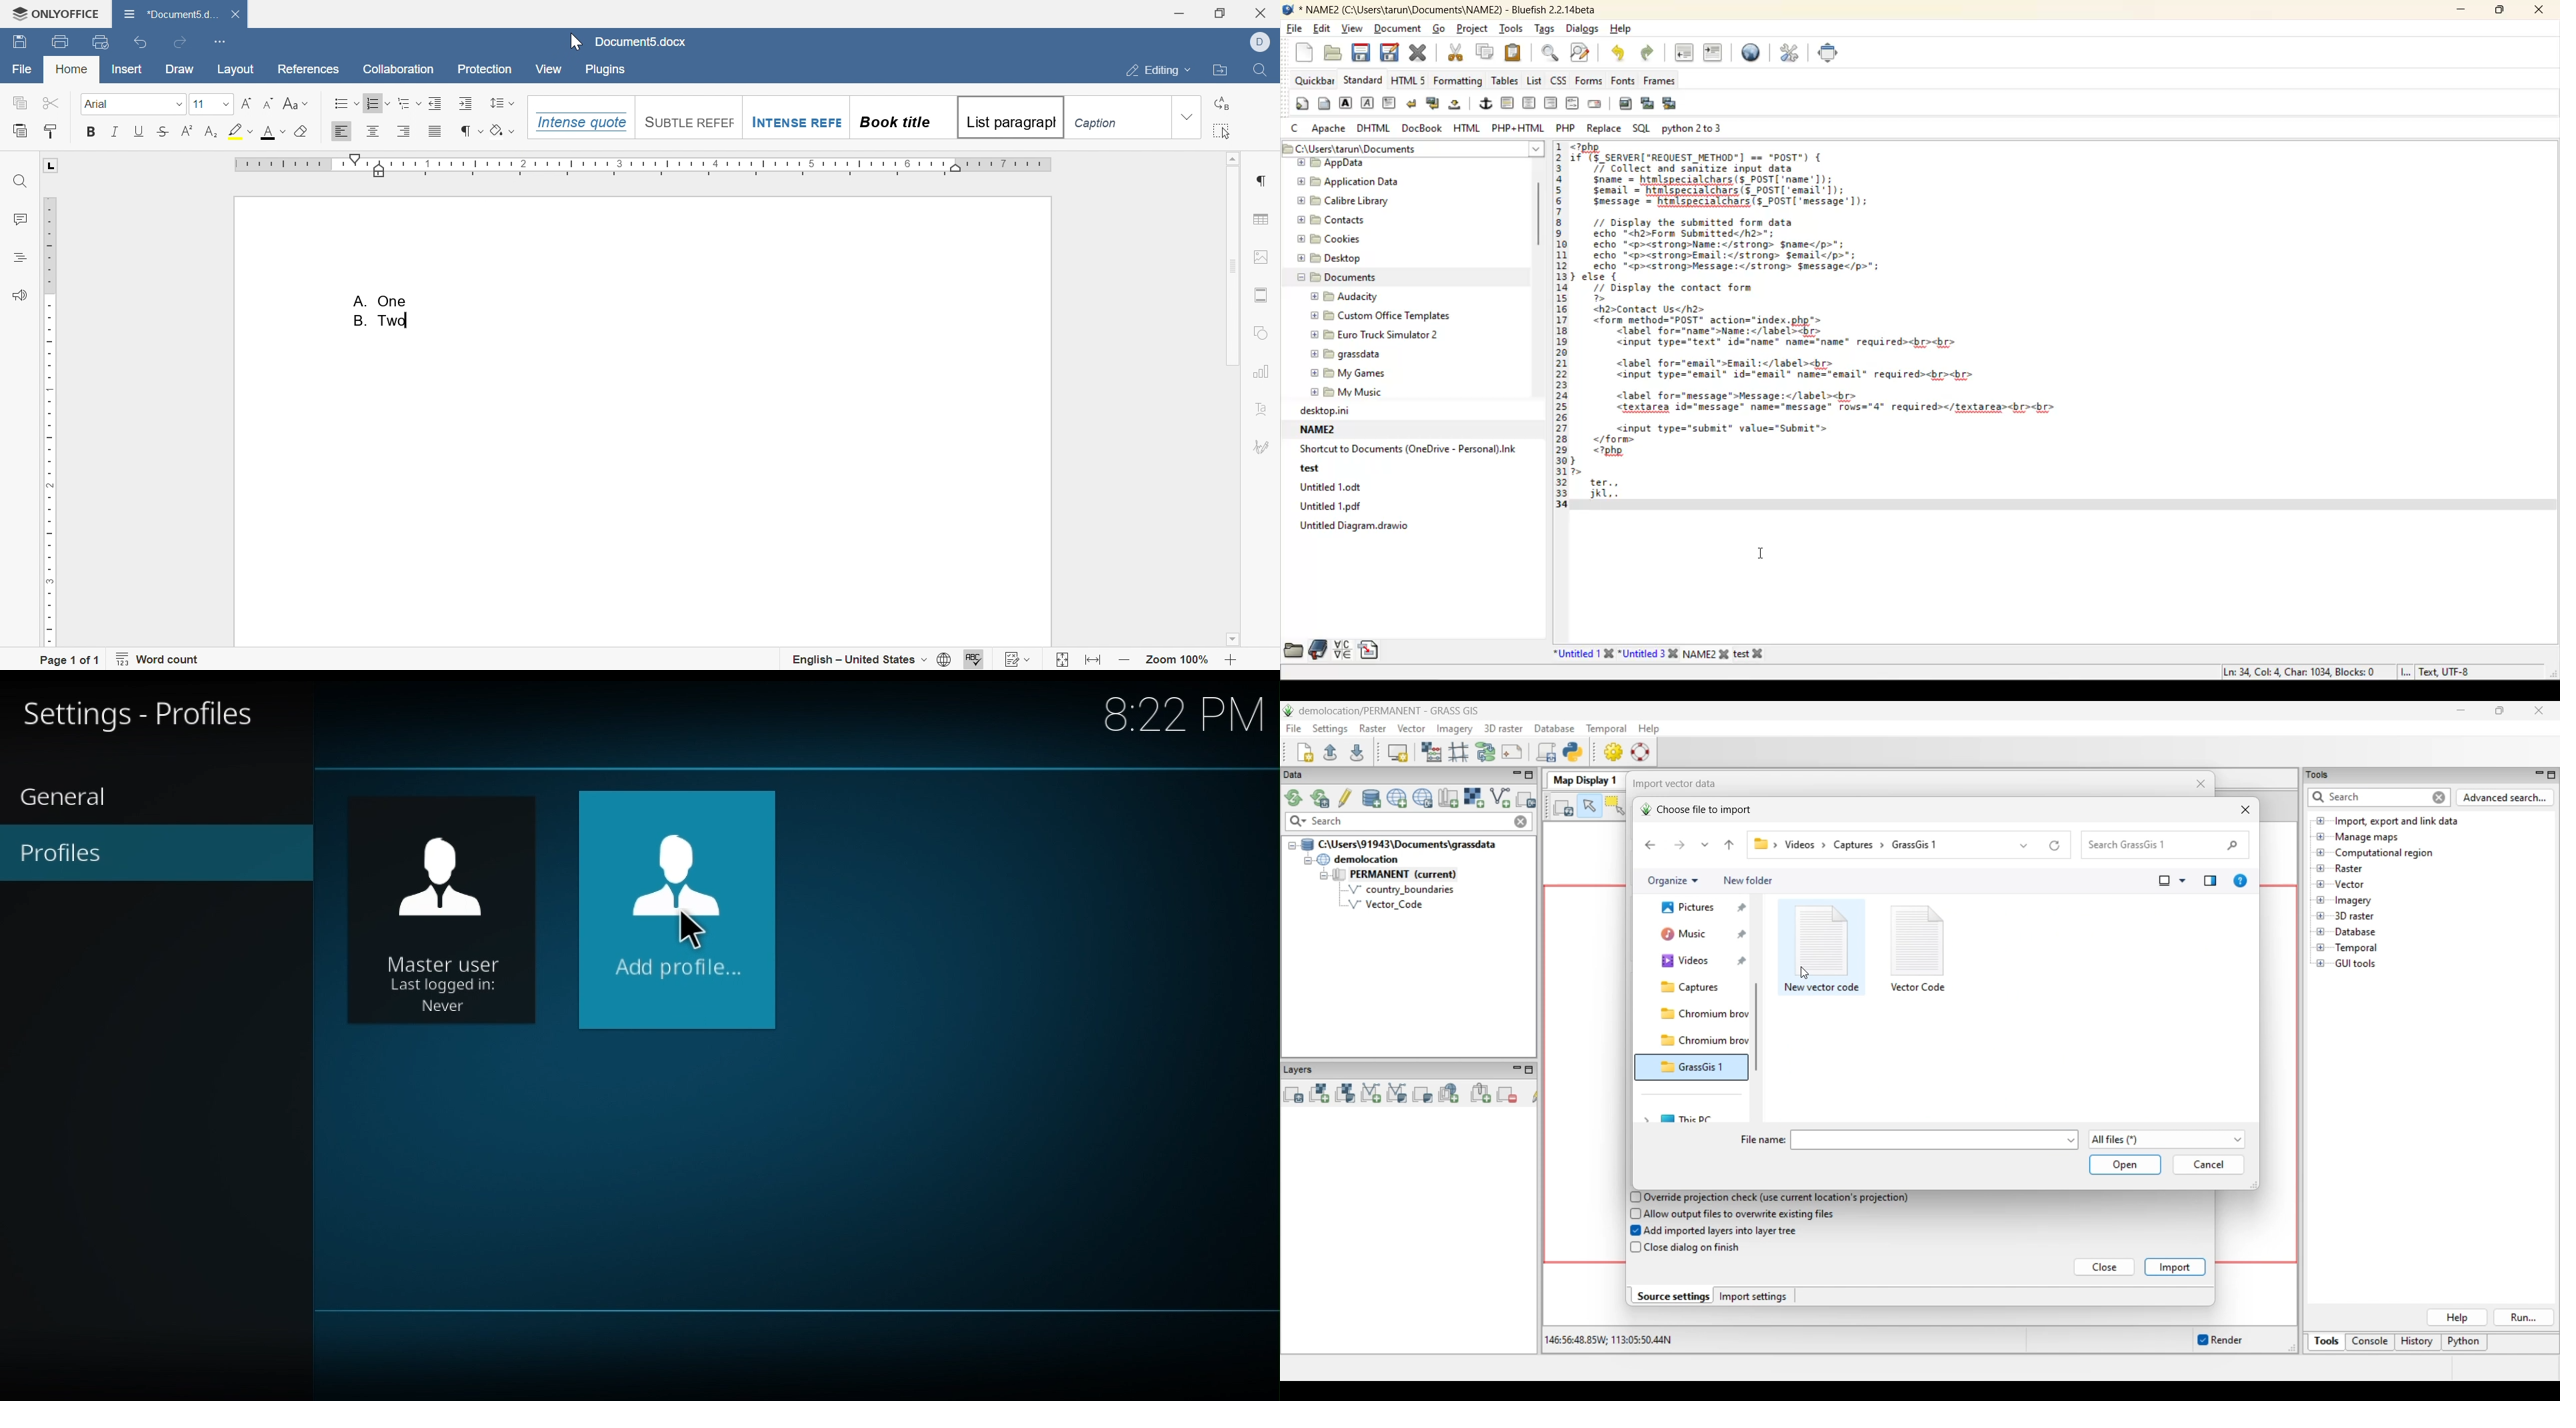 This screenshot has height=1428, width=2576. What do you see at coordinates (268, 103) in the screenshot?
I see `Decrement font size` at bounding box center [268, 103].